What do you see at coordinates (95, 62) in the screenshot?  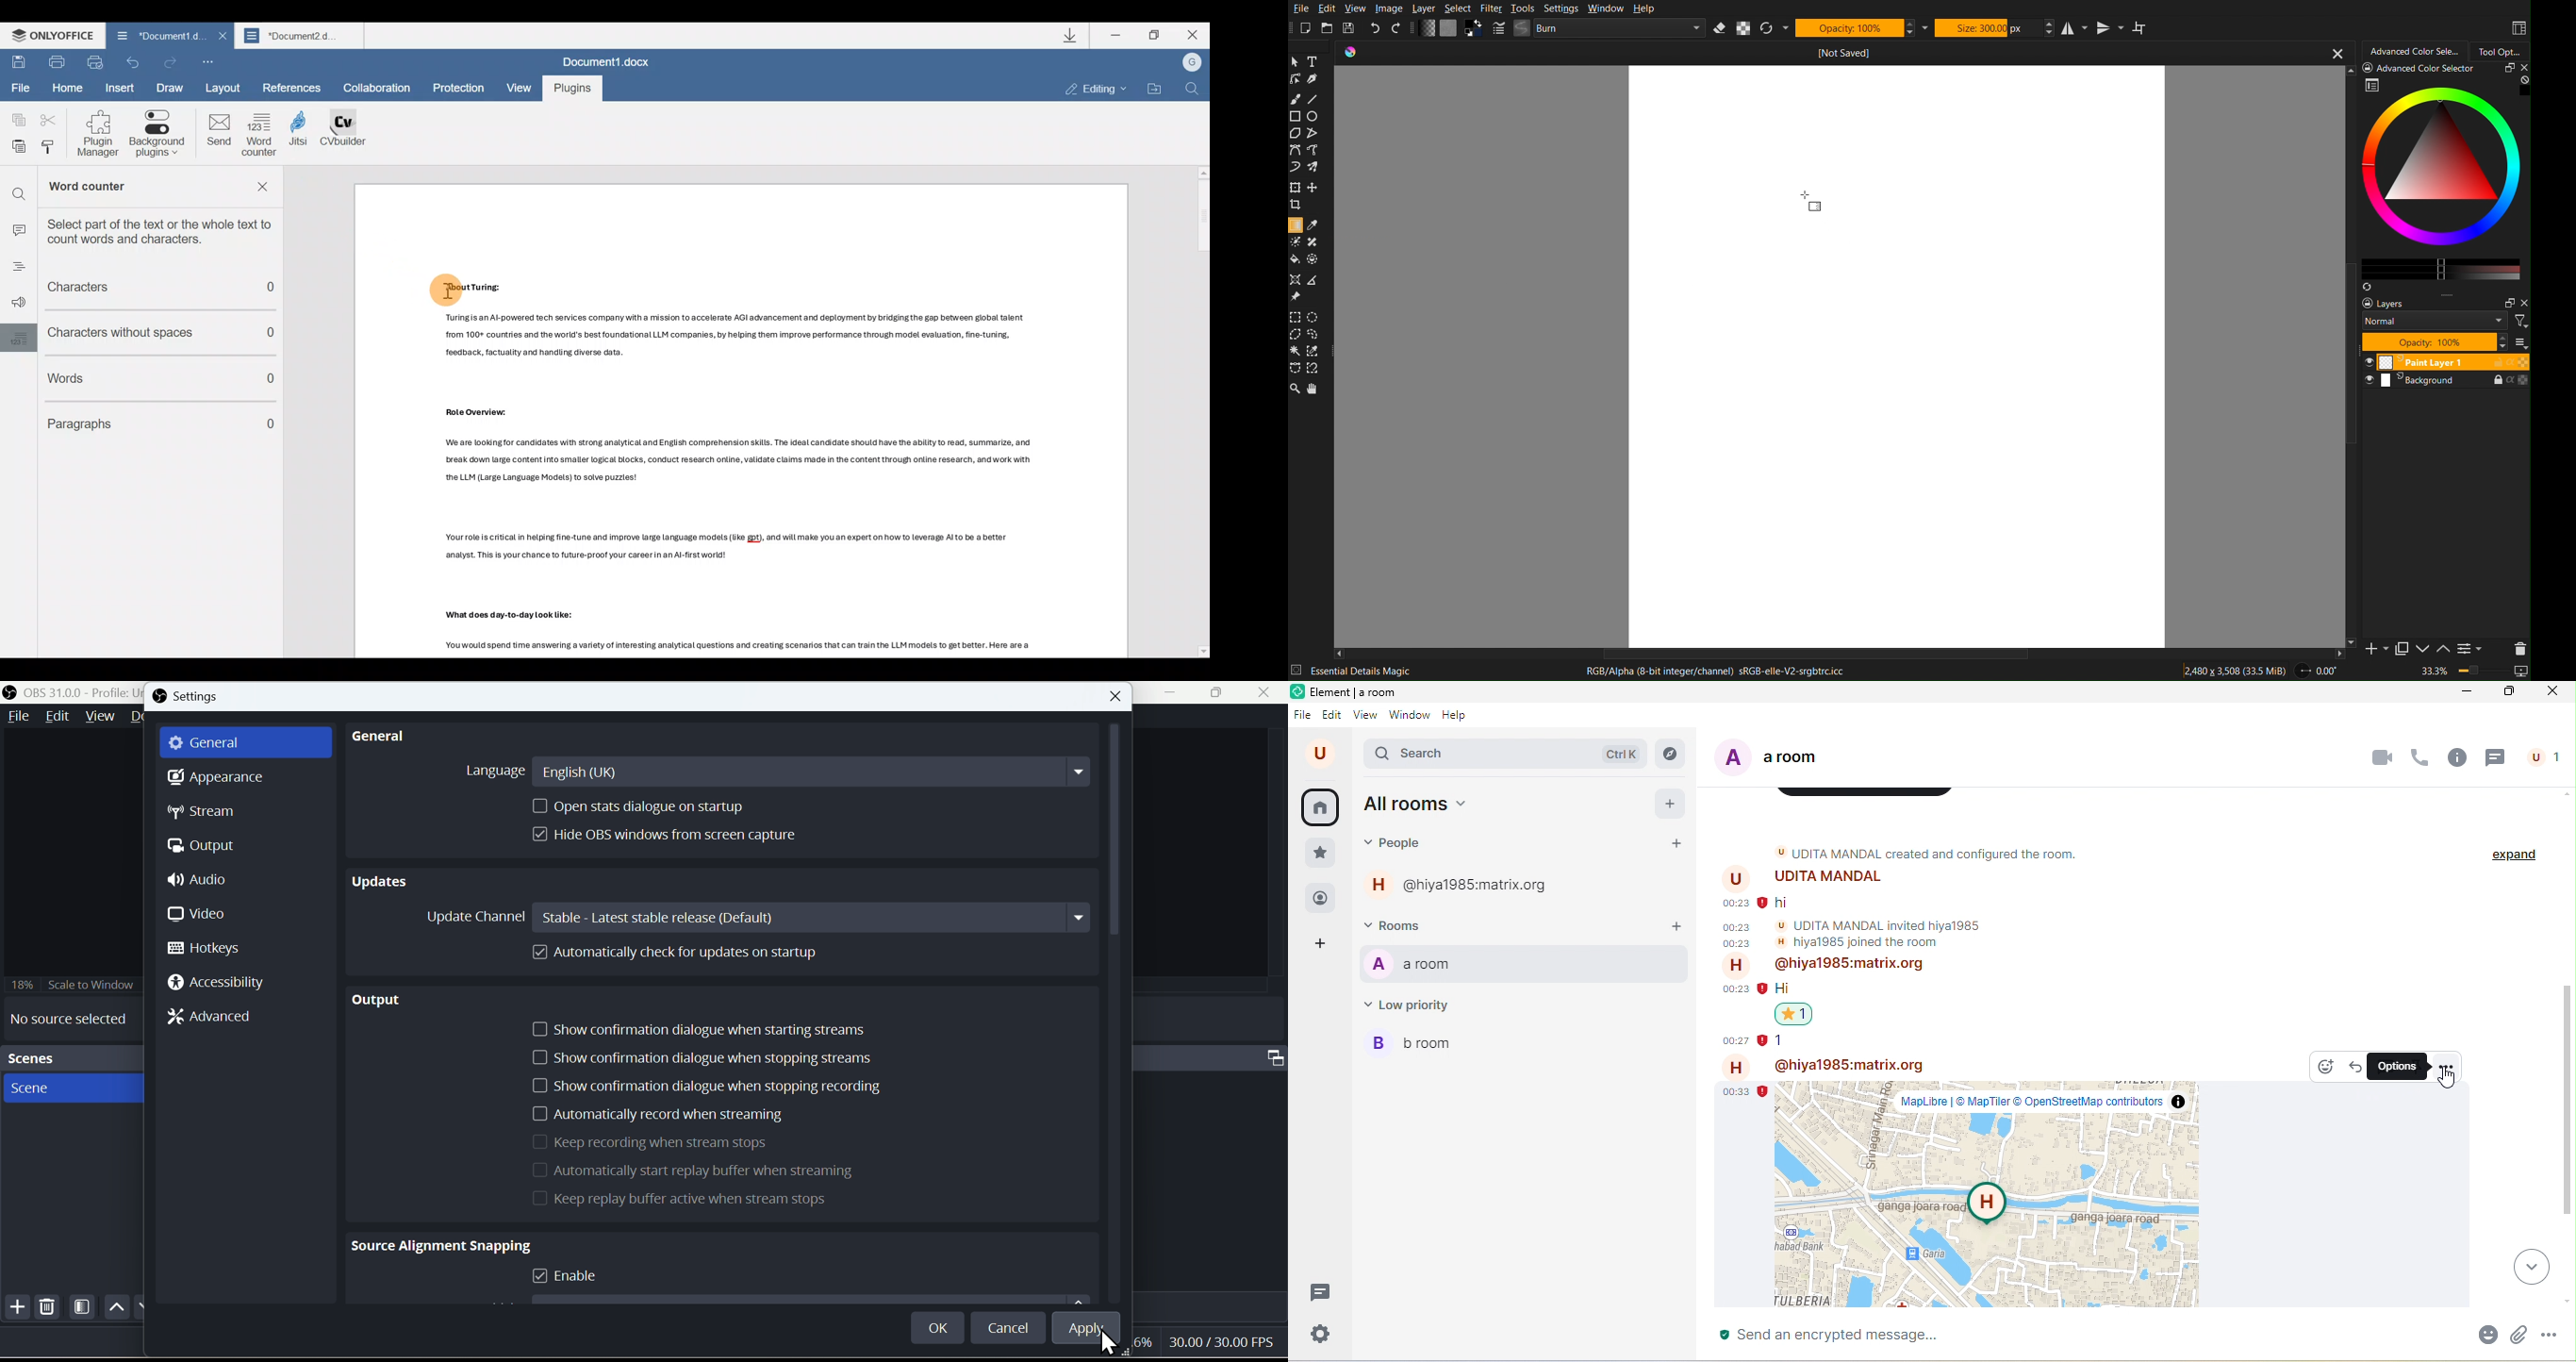 I see `Quick print` at bounding box center [95, 62].